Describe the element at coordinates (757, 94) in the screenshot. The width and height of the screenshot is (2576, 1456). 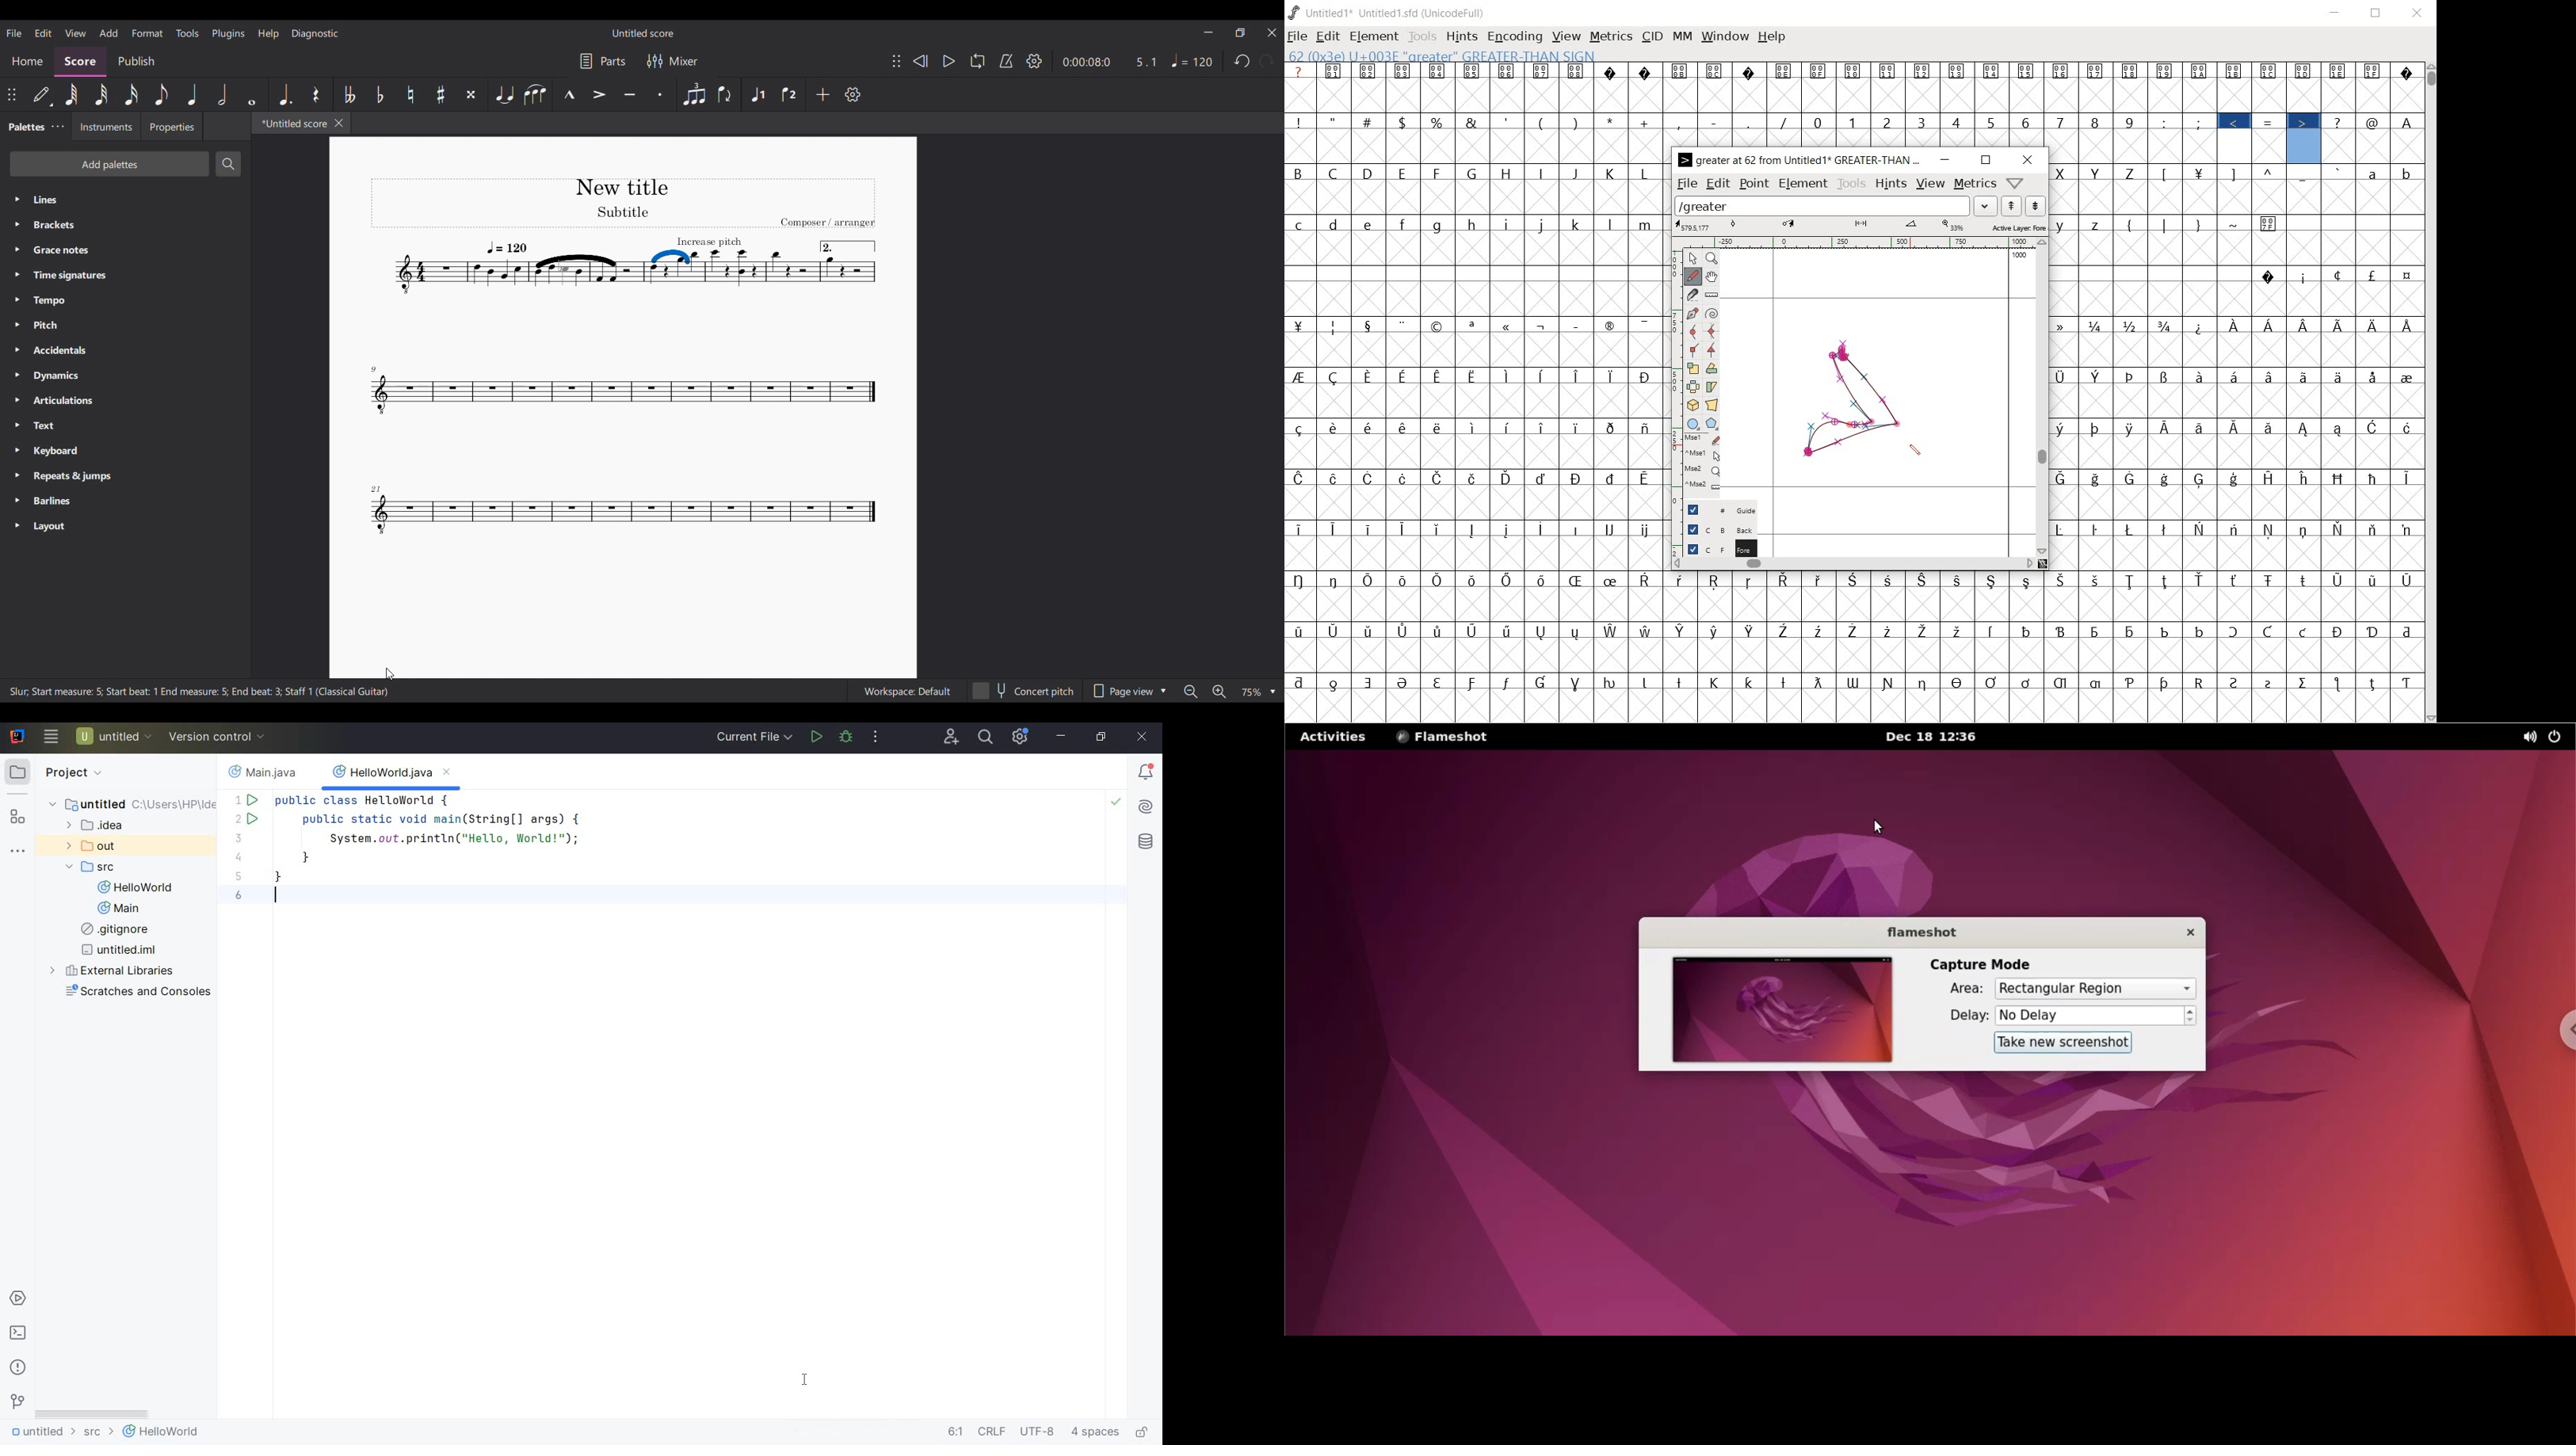
I see `Voice 1` at that location.